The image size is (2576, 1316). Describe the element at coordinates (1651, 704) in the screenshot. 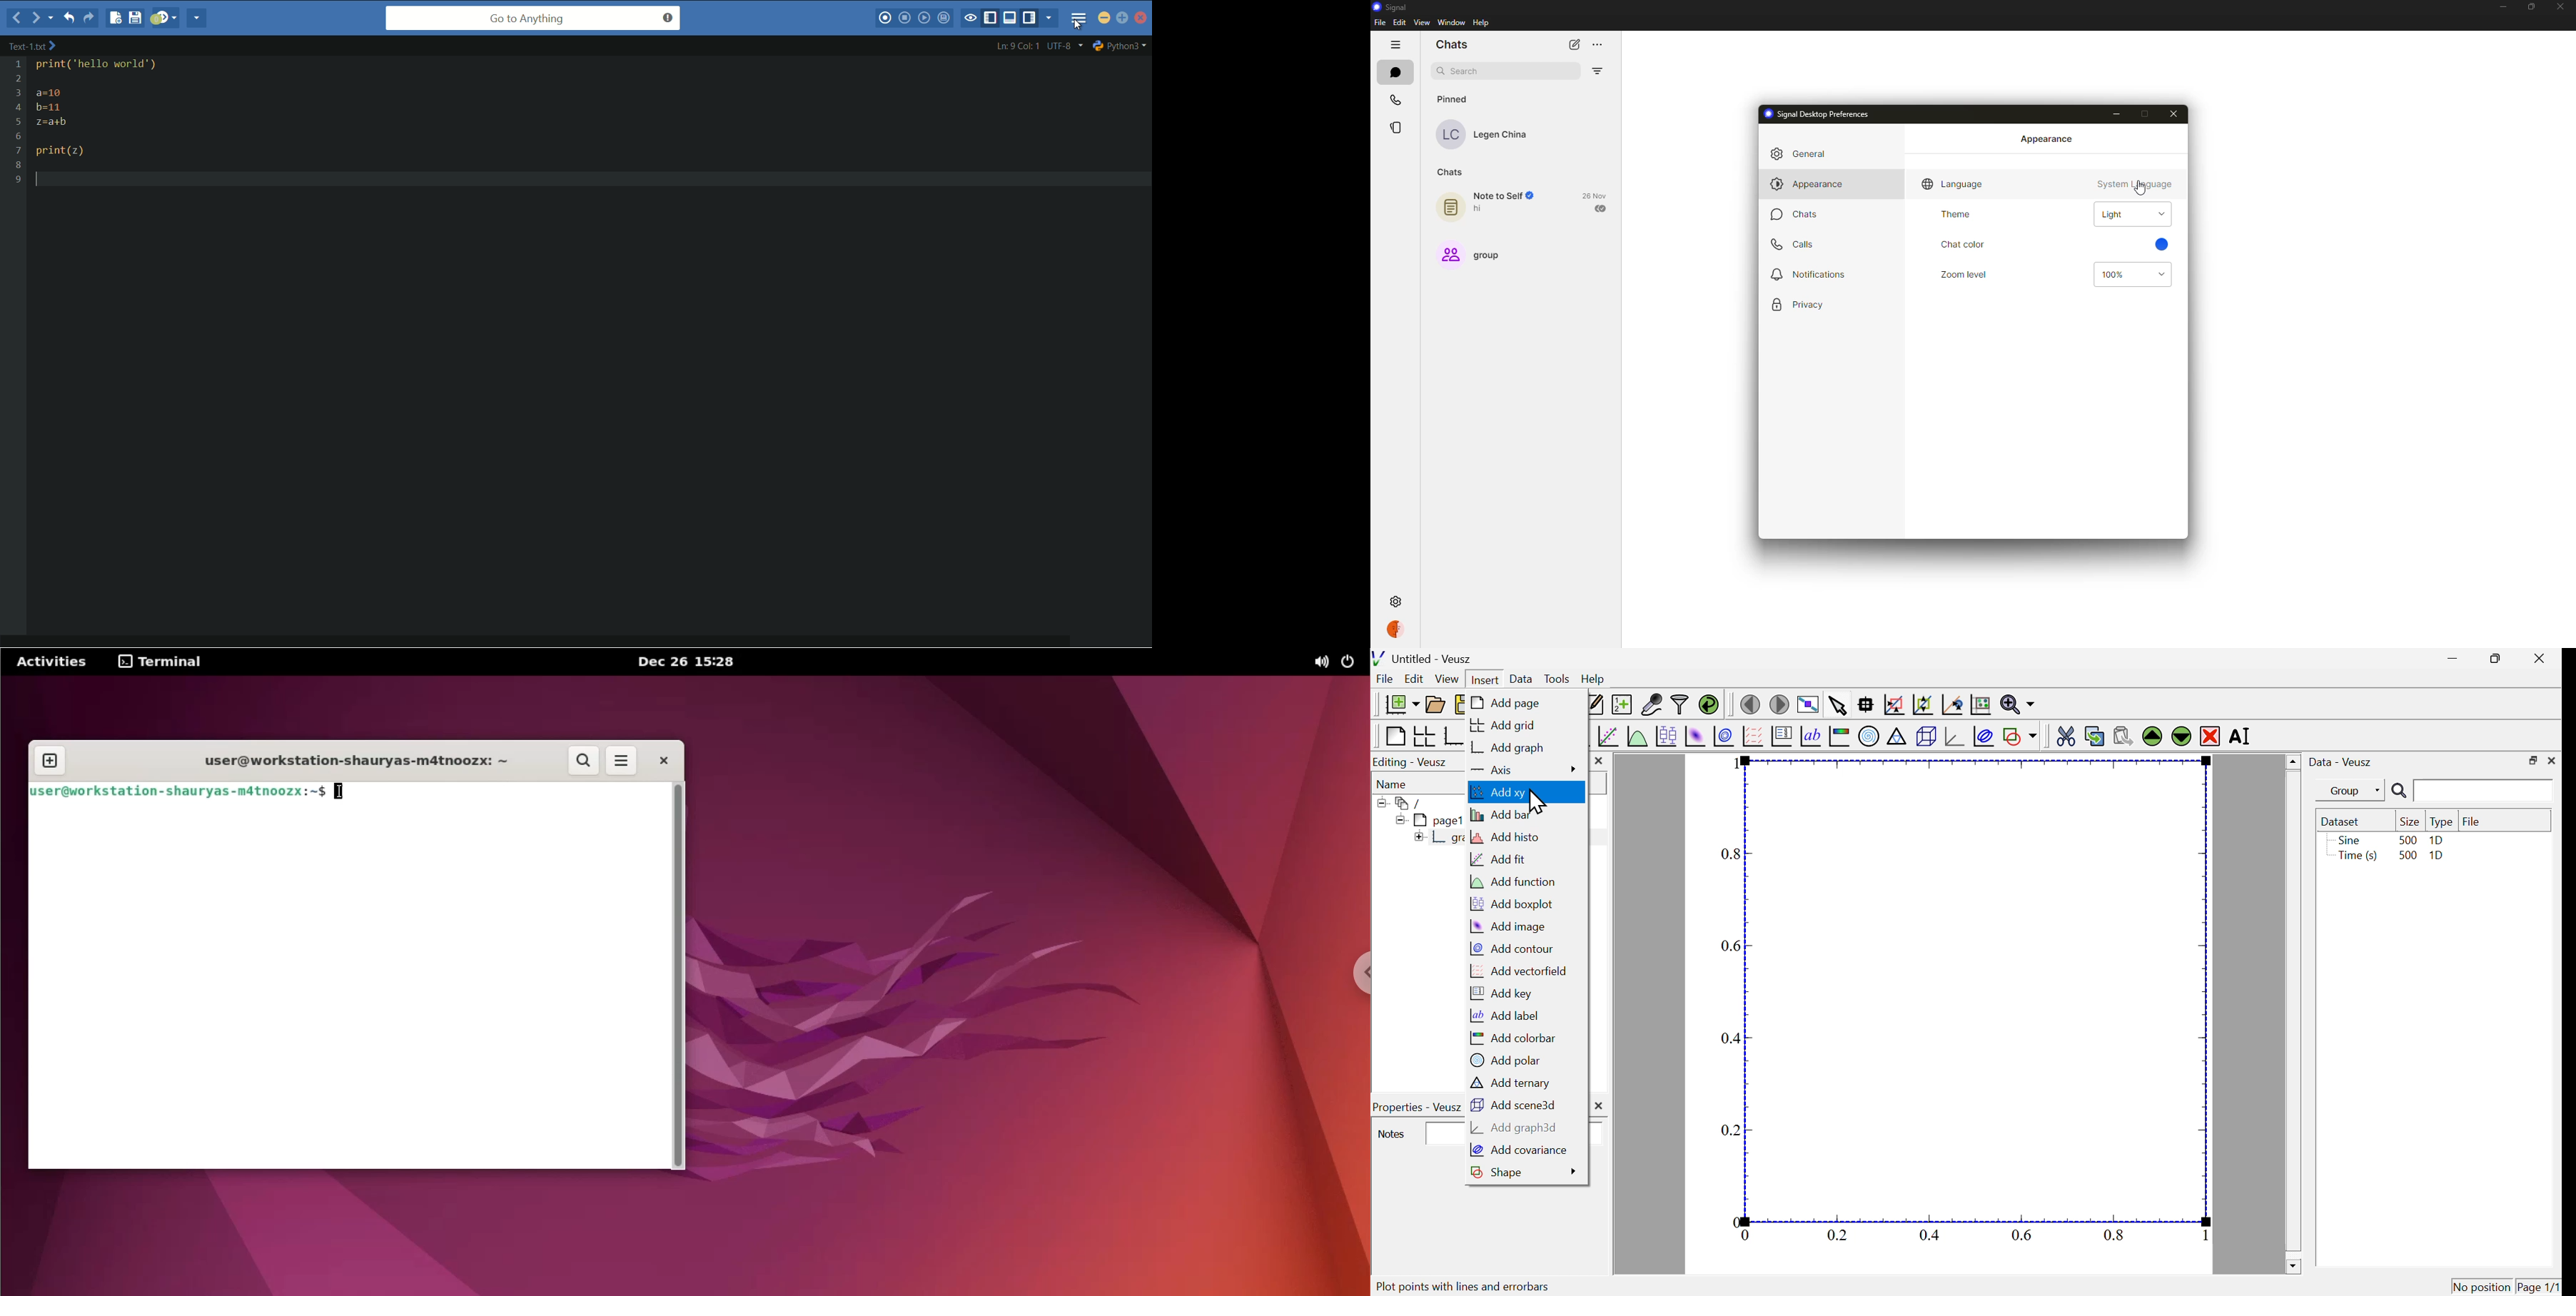

I see `capture remote data` at that location.